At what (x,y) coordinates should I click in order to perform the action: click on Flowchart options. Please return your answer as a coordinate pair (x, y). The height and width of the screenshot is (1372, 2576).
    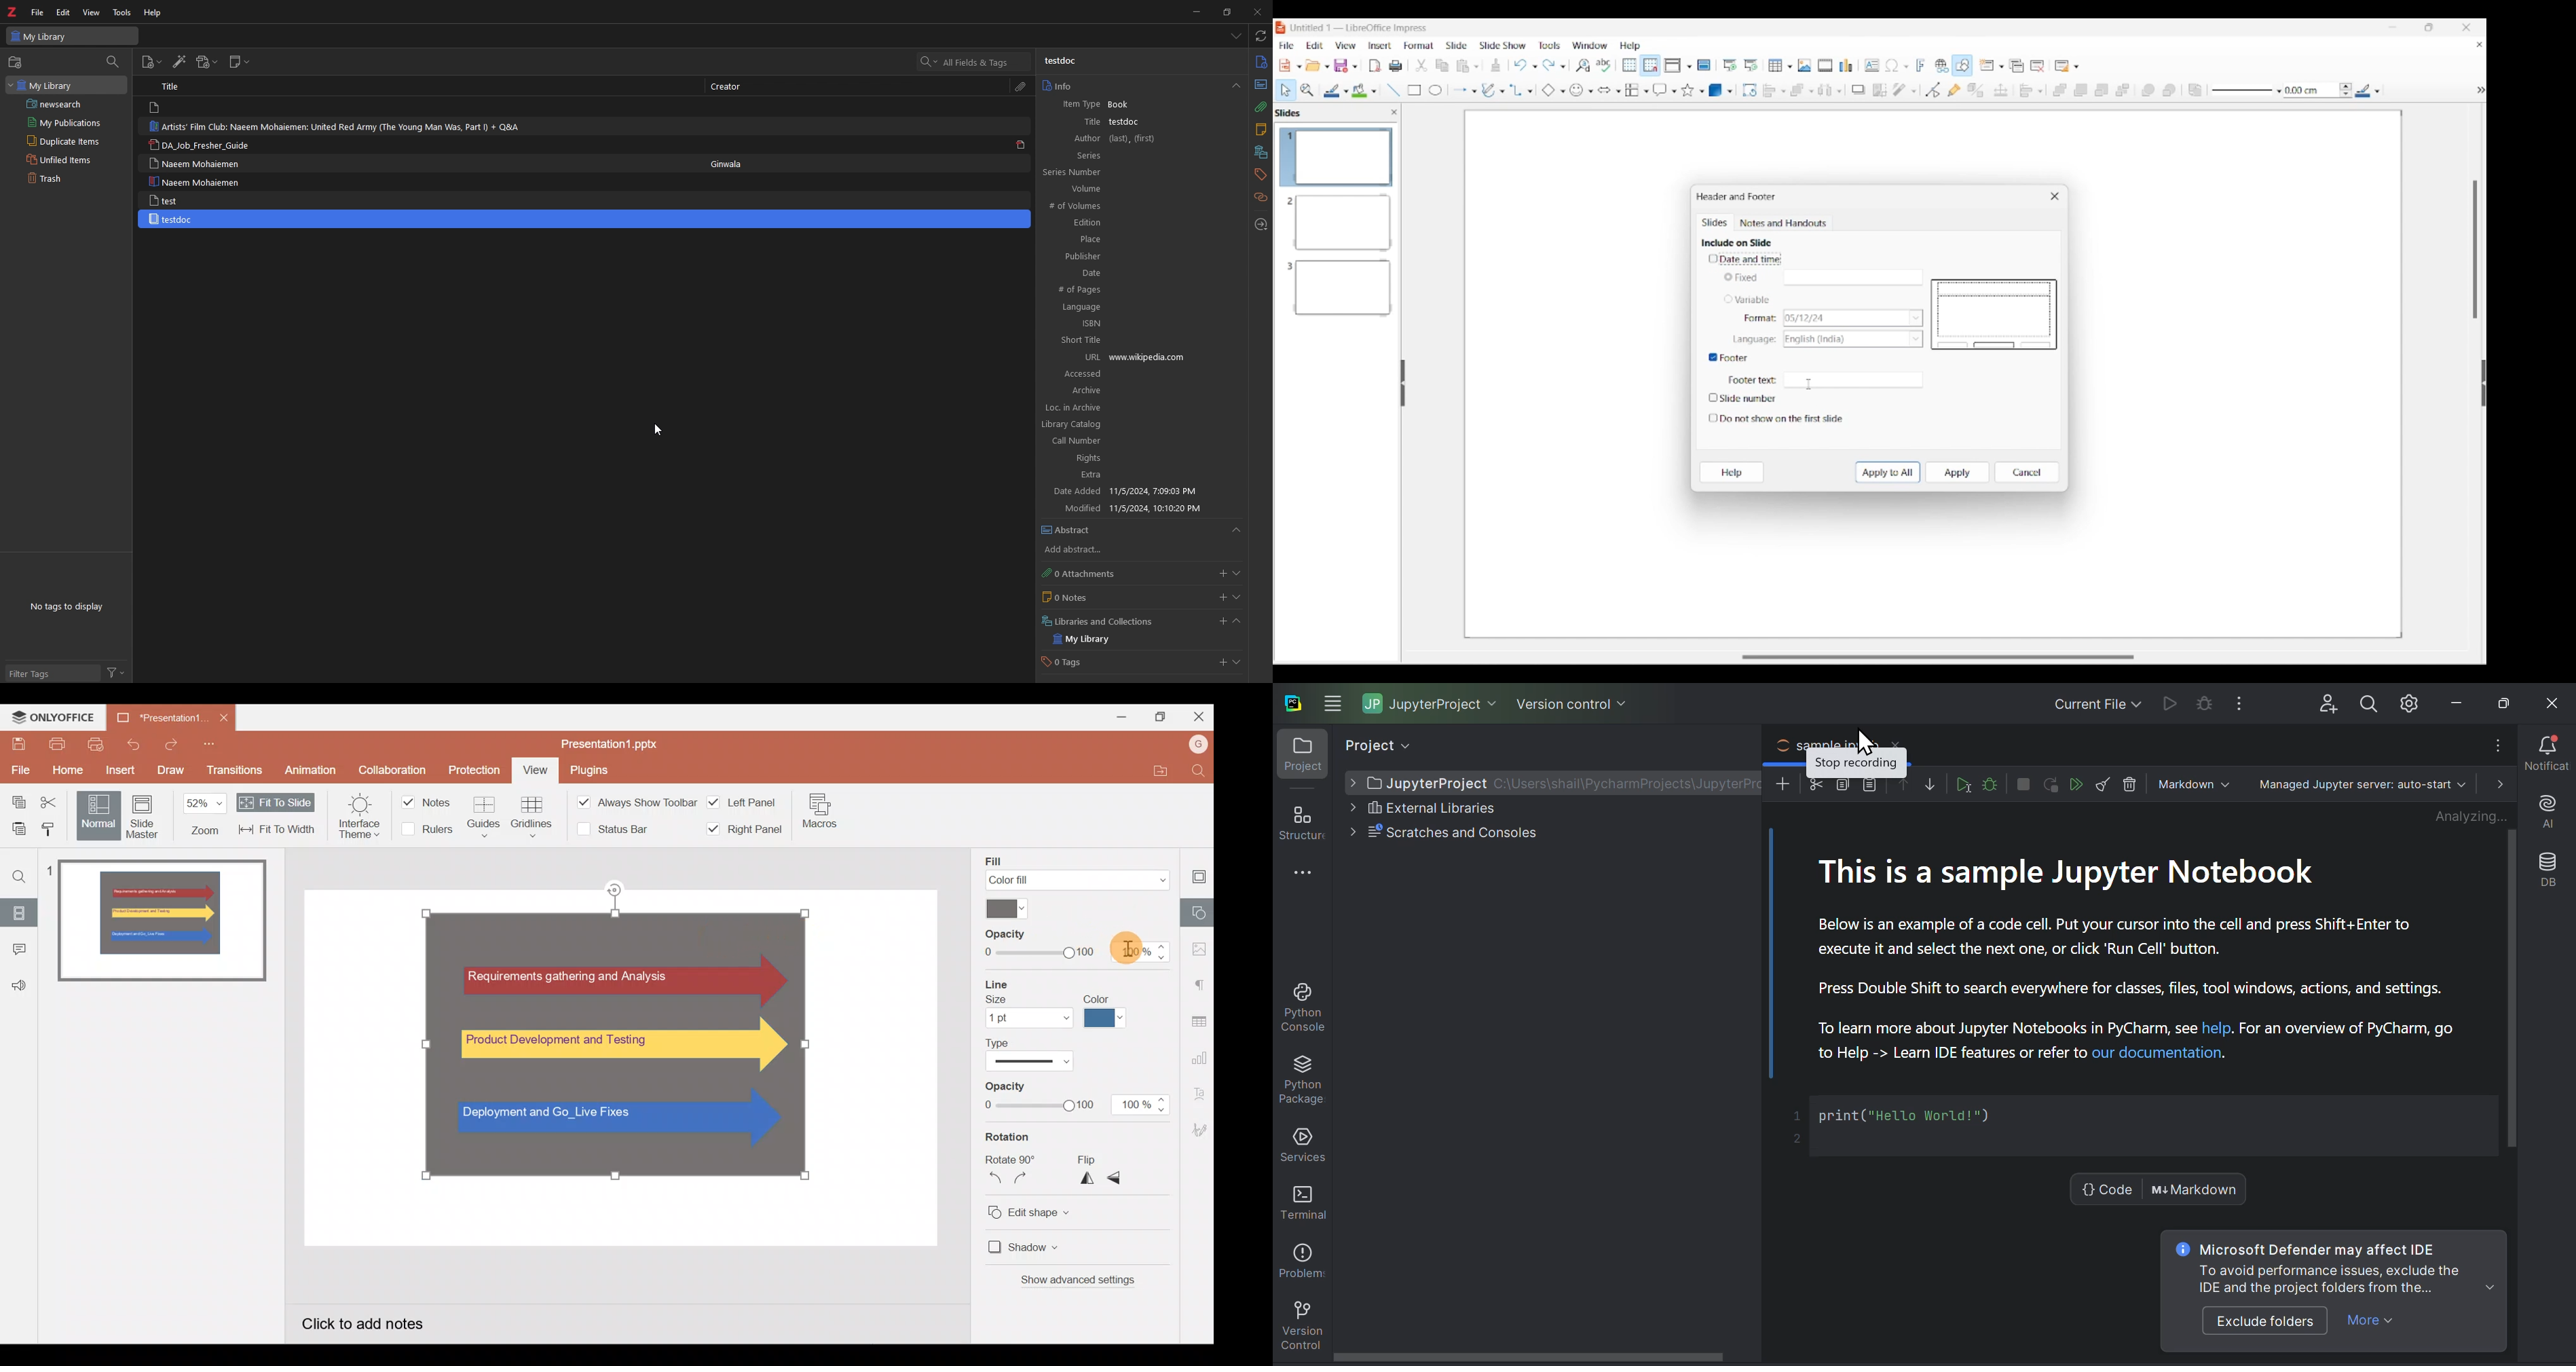
    Looking at the image, I should click on (1636, 90).